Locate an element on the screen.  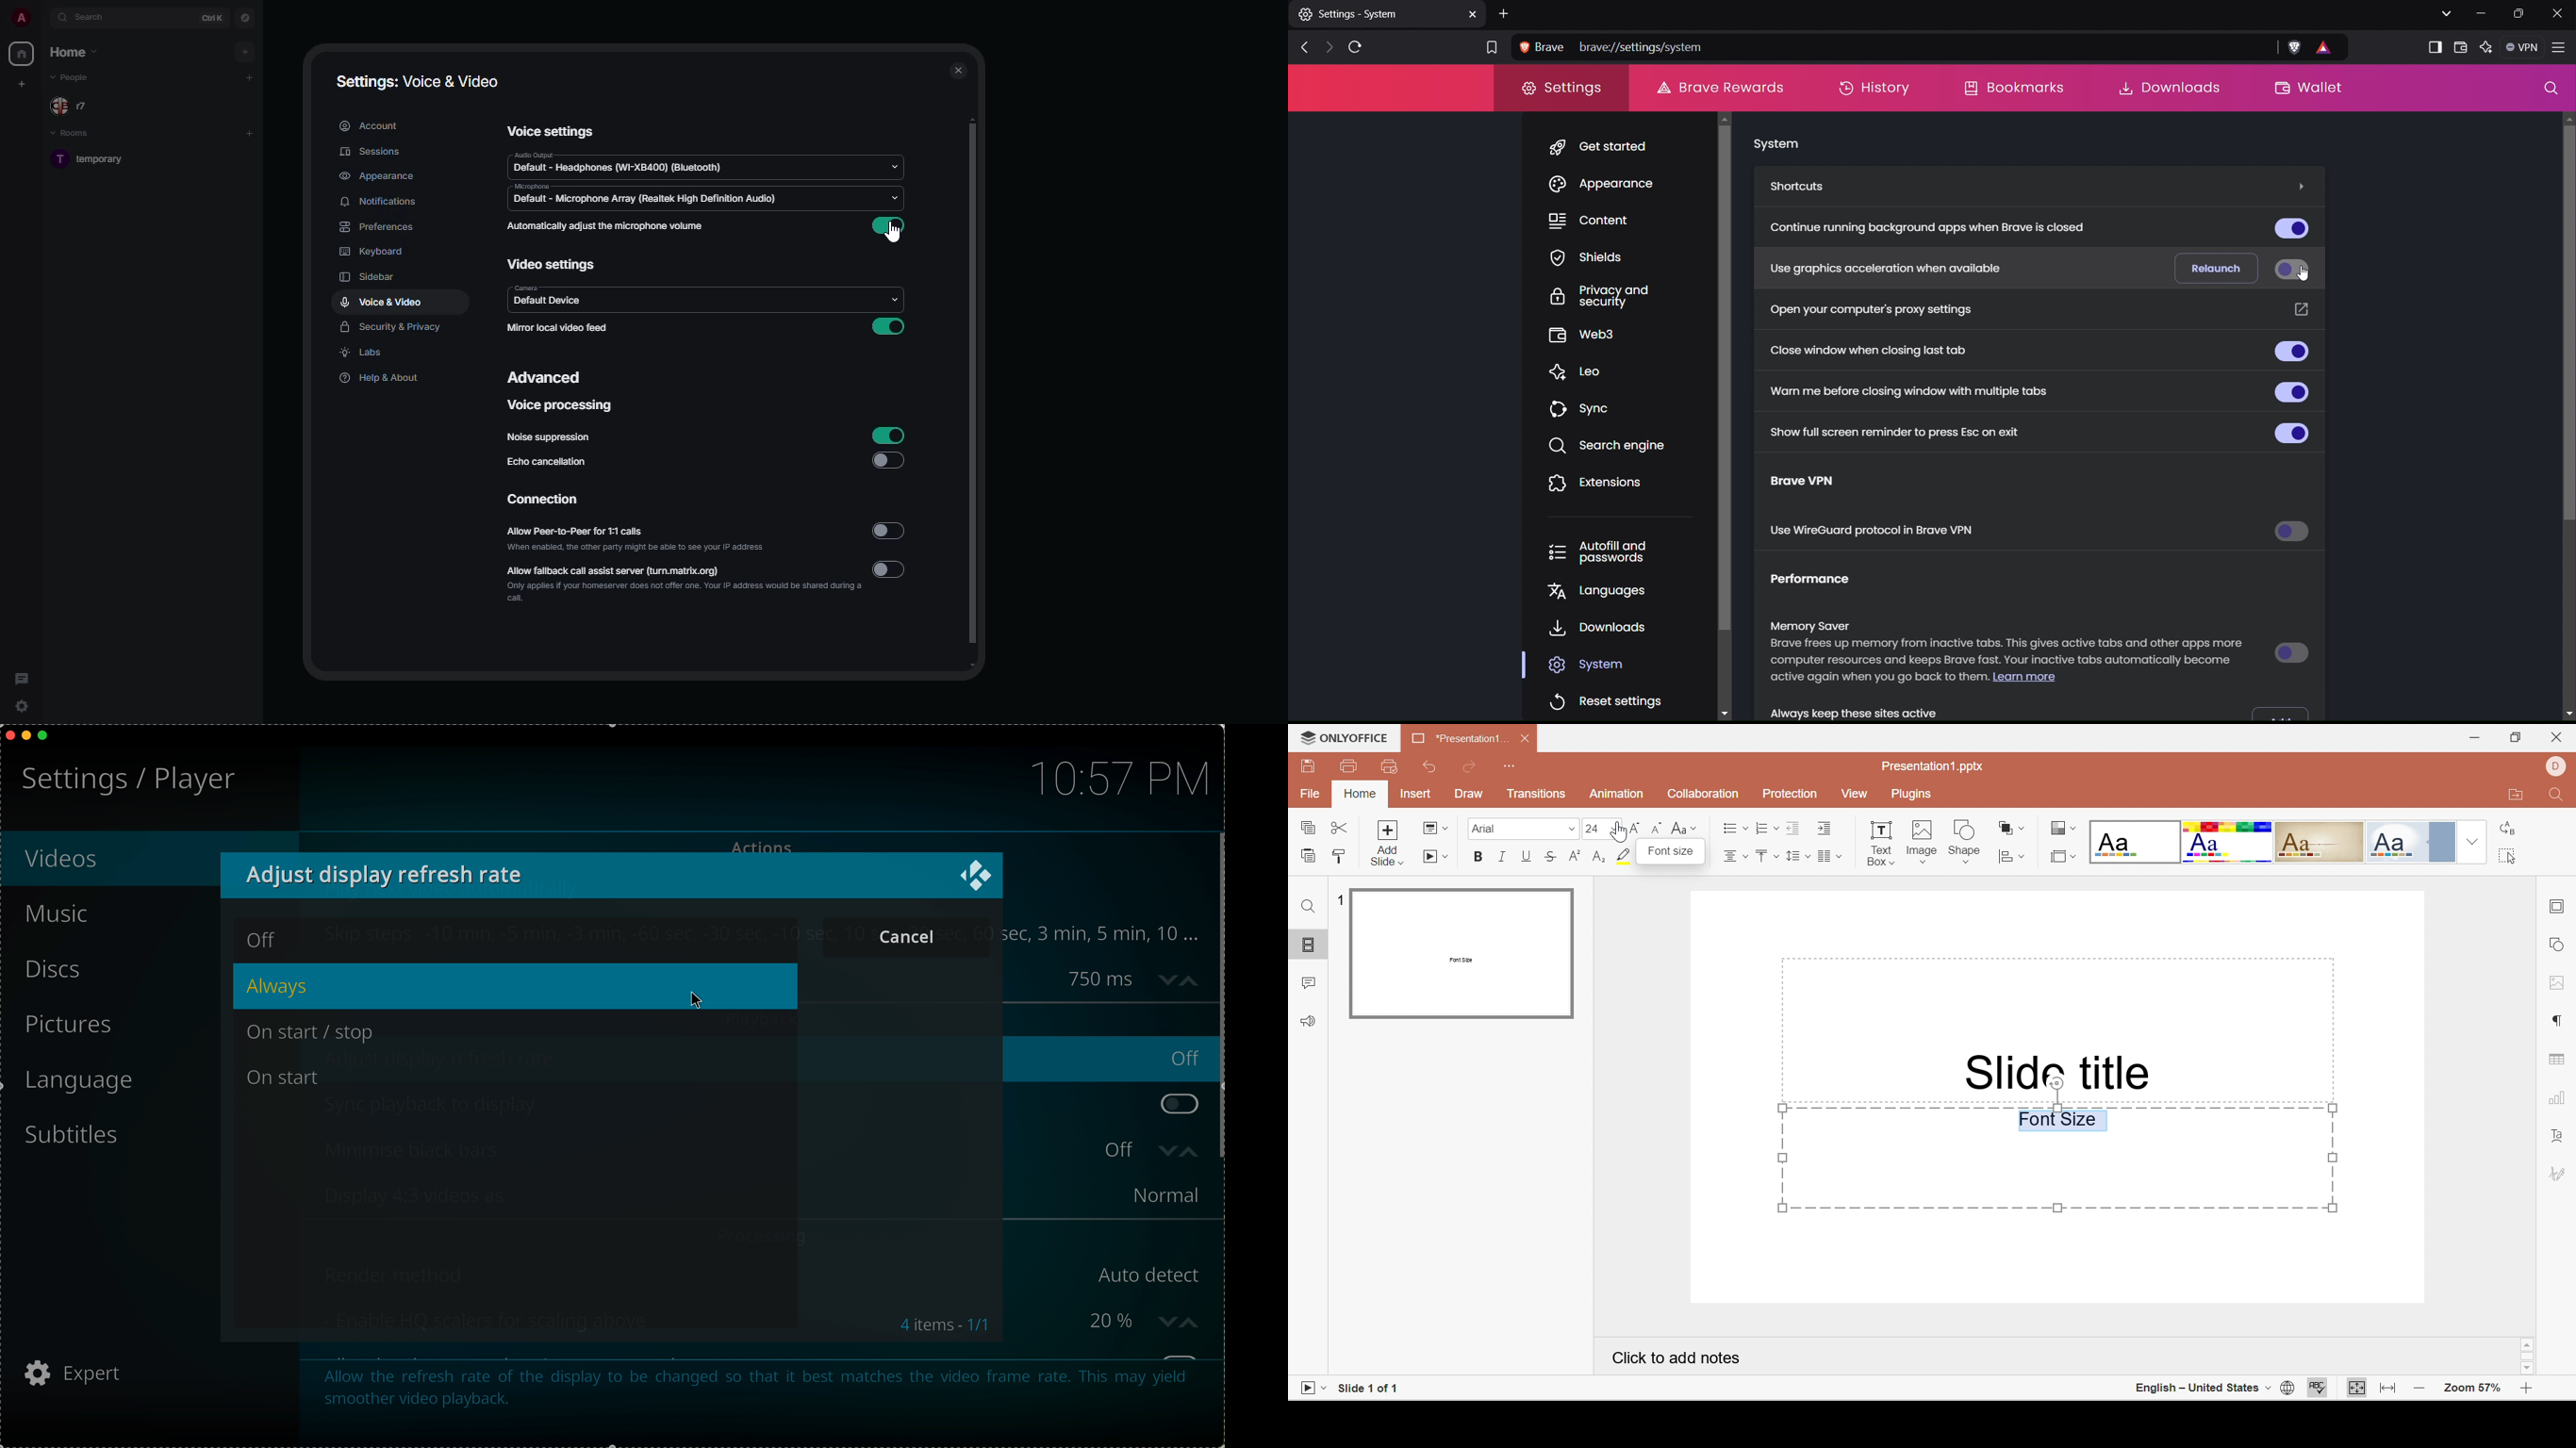
Undo is located at coordinates (1434, 768).